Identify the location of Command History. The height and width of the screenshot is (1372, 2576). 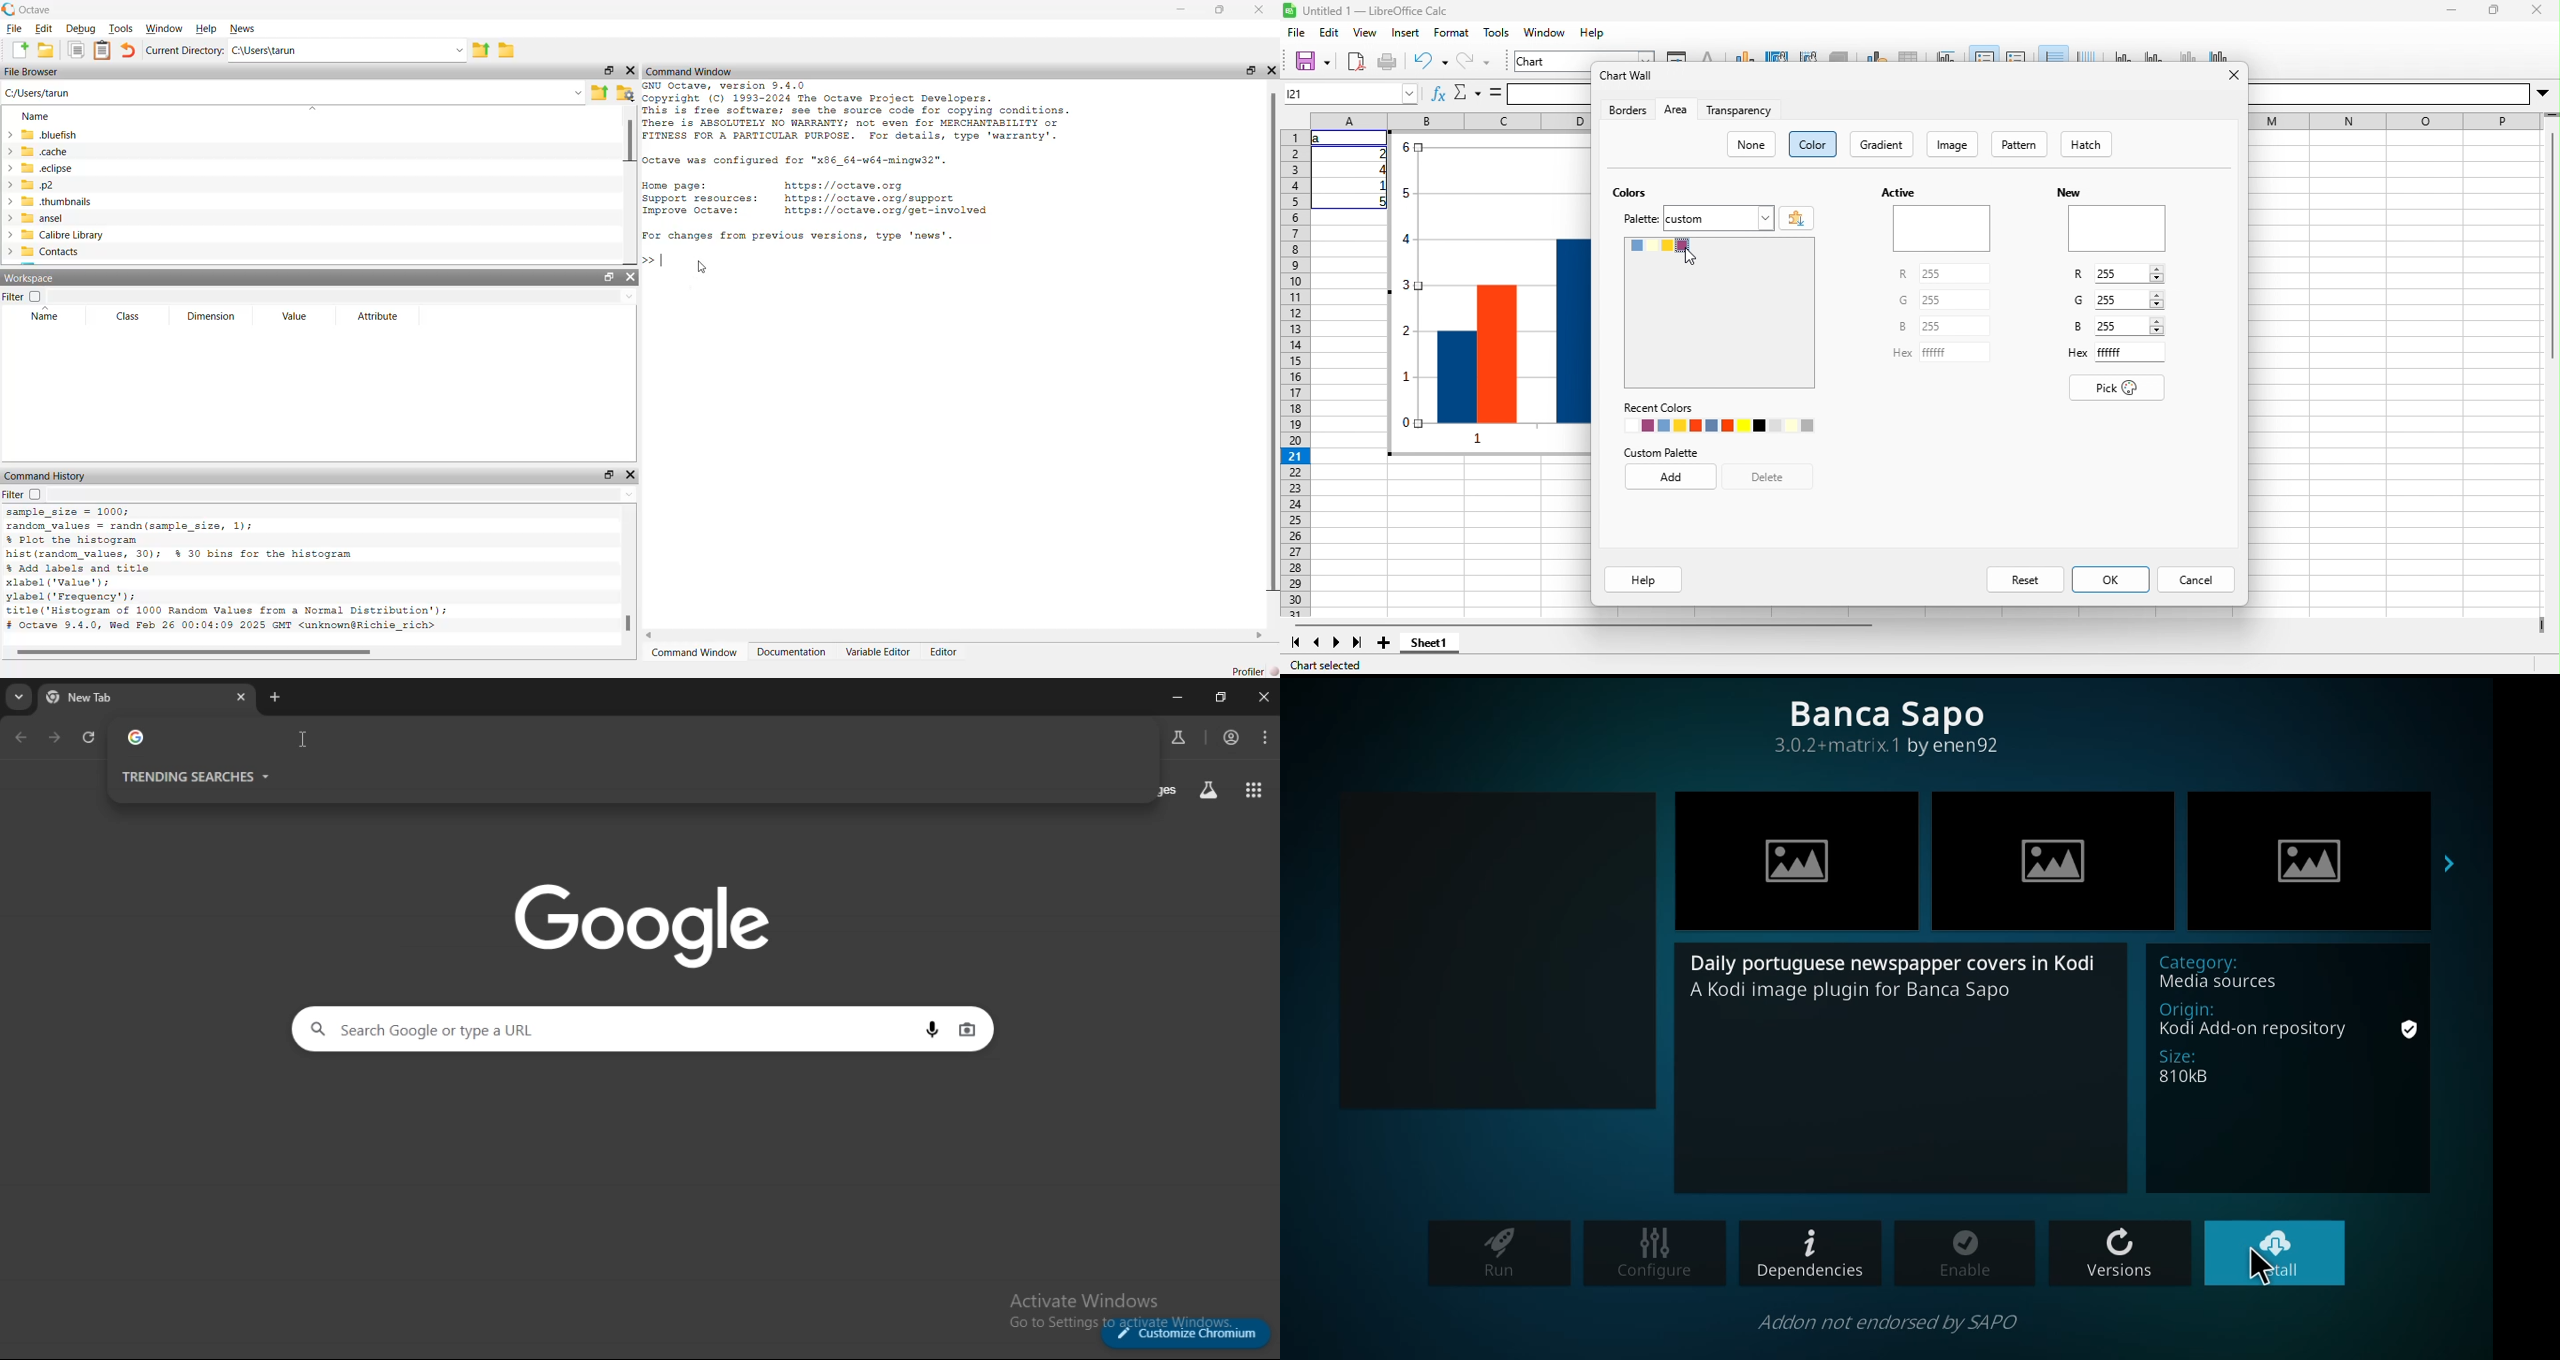
(46, 477).